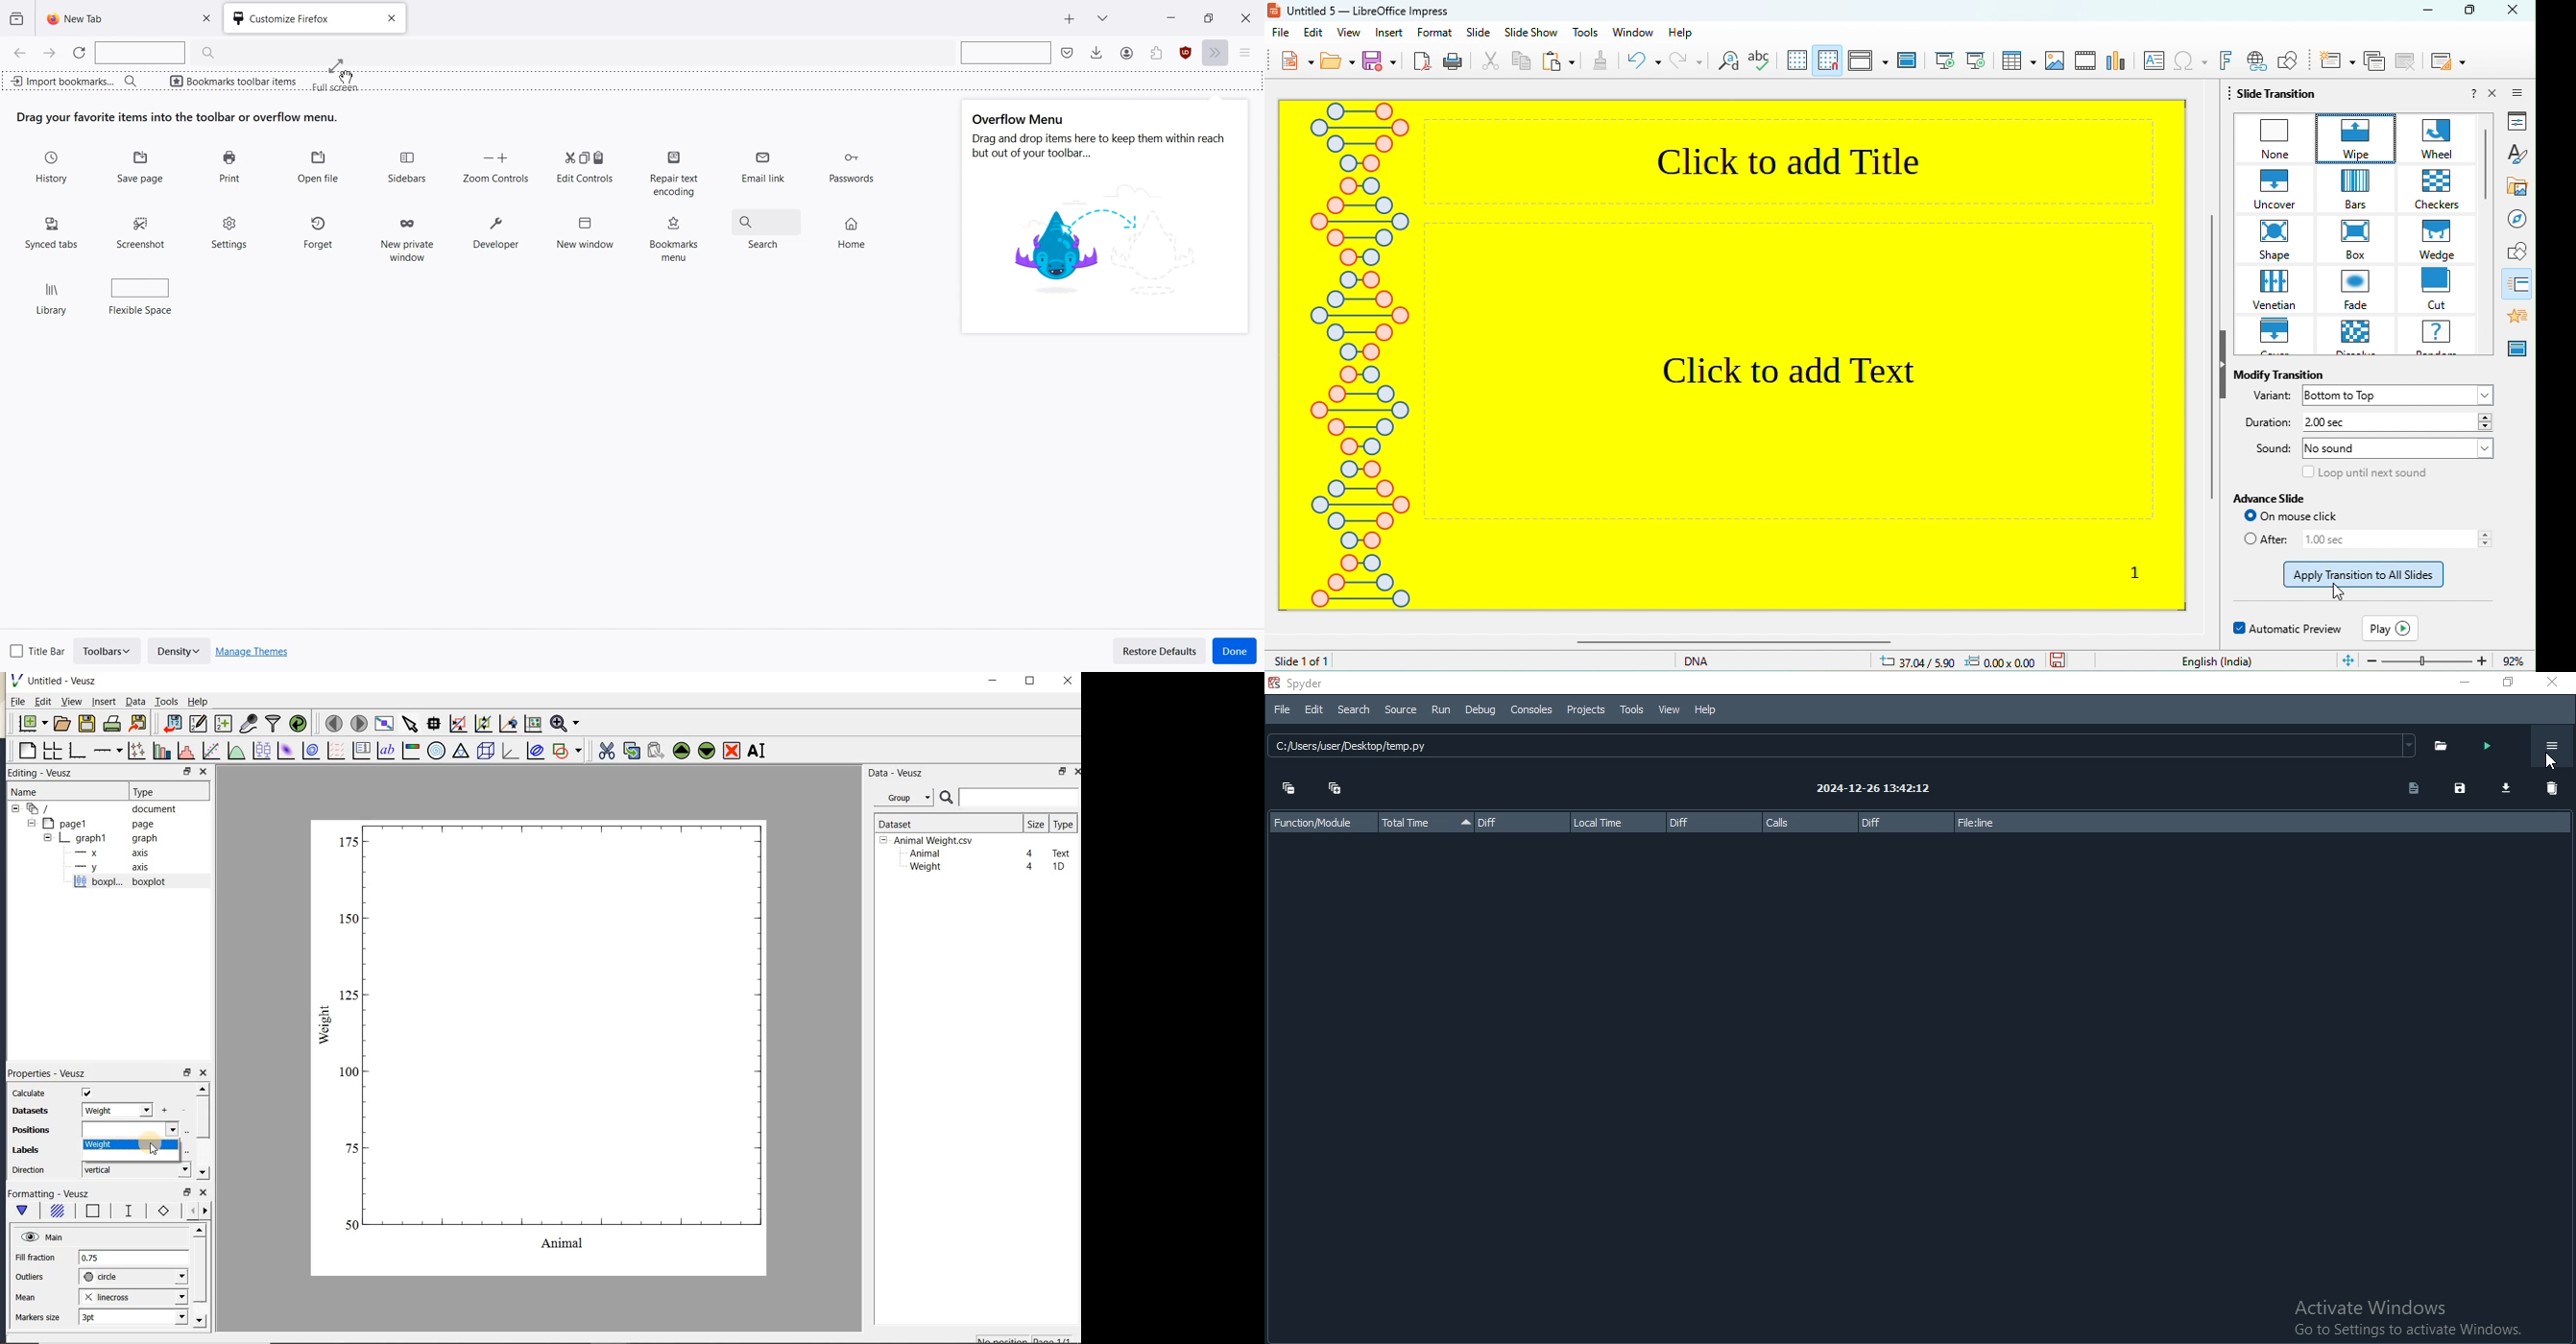  I want to click on move the selected widget up, so click(682, 751).